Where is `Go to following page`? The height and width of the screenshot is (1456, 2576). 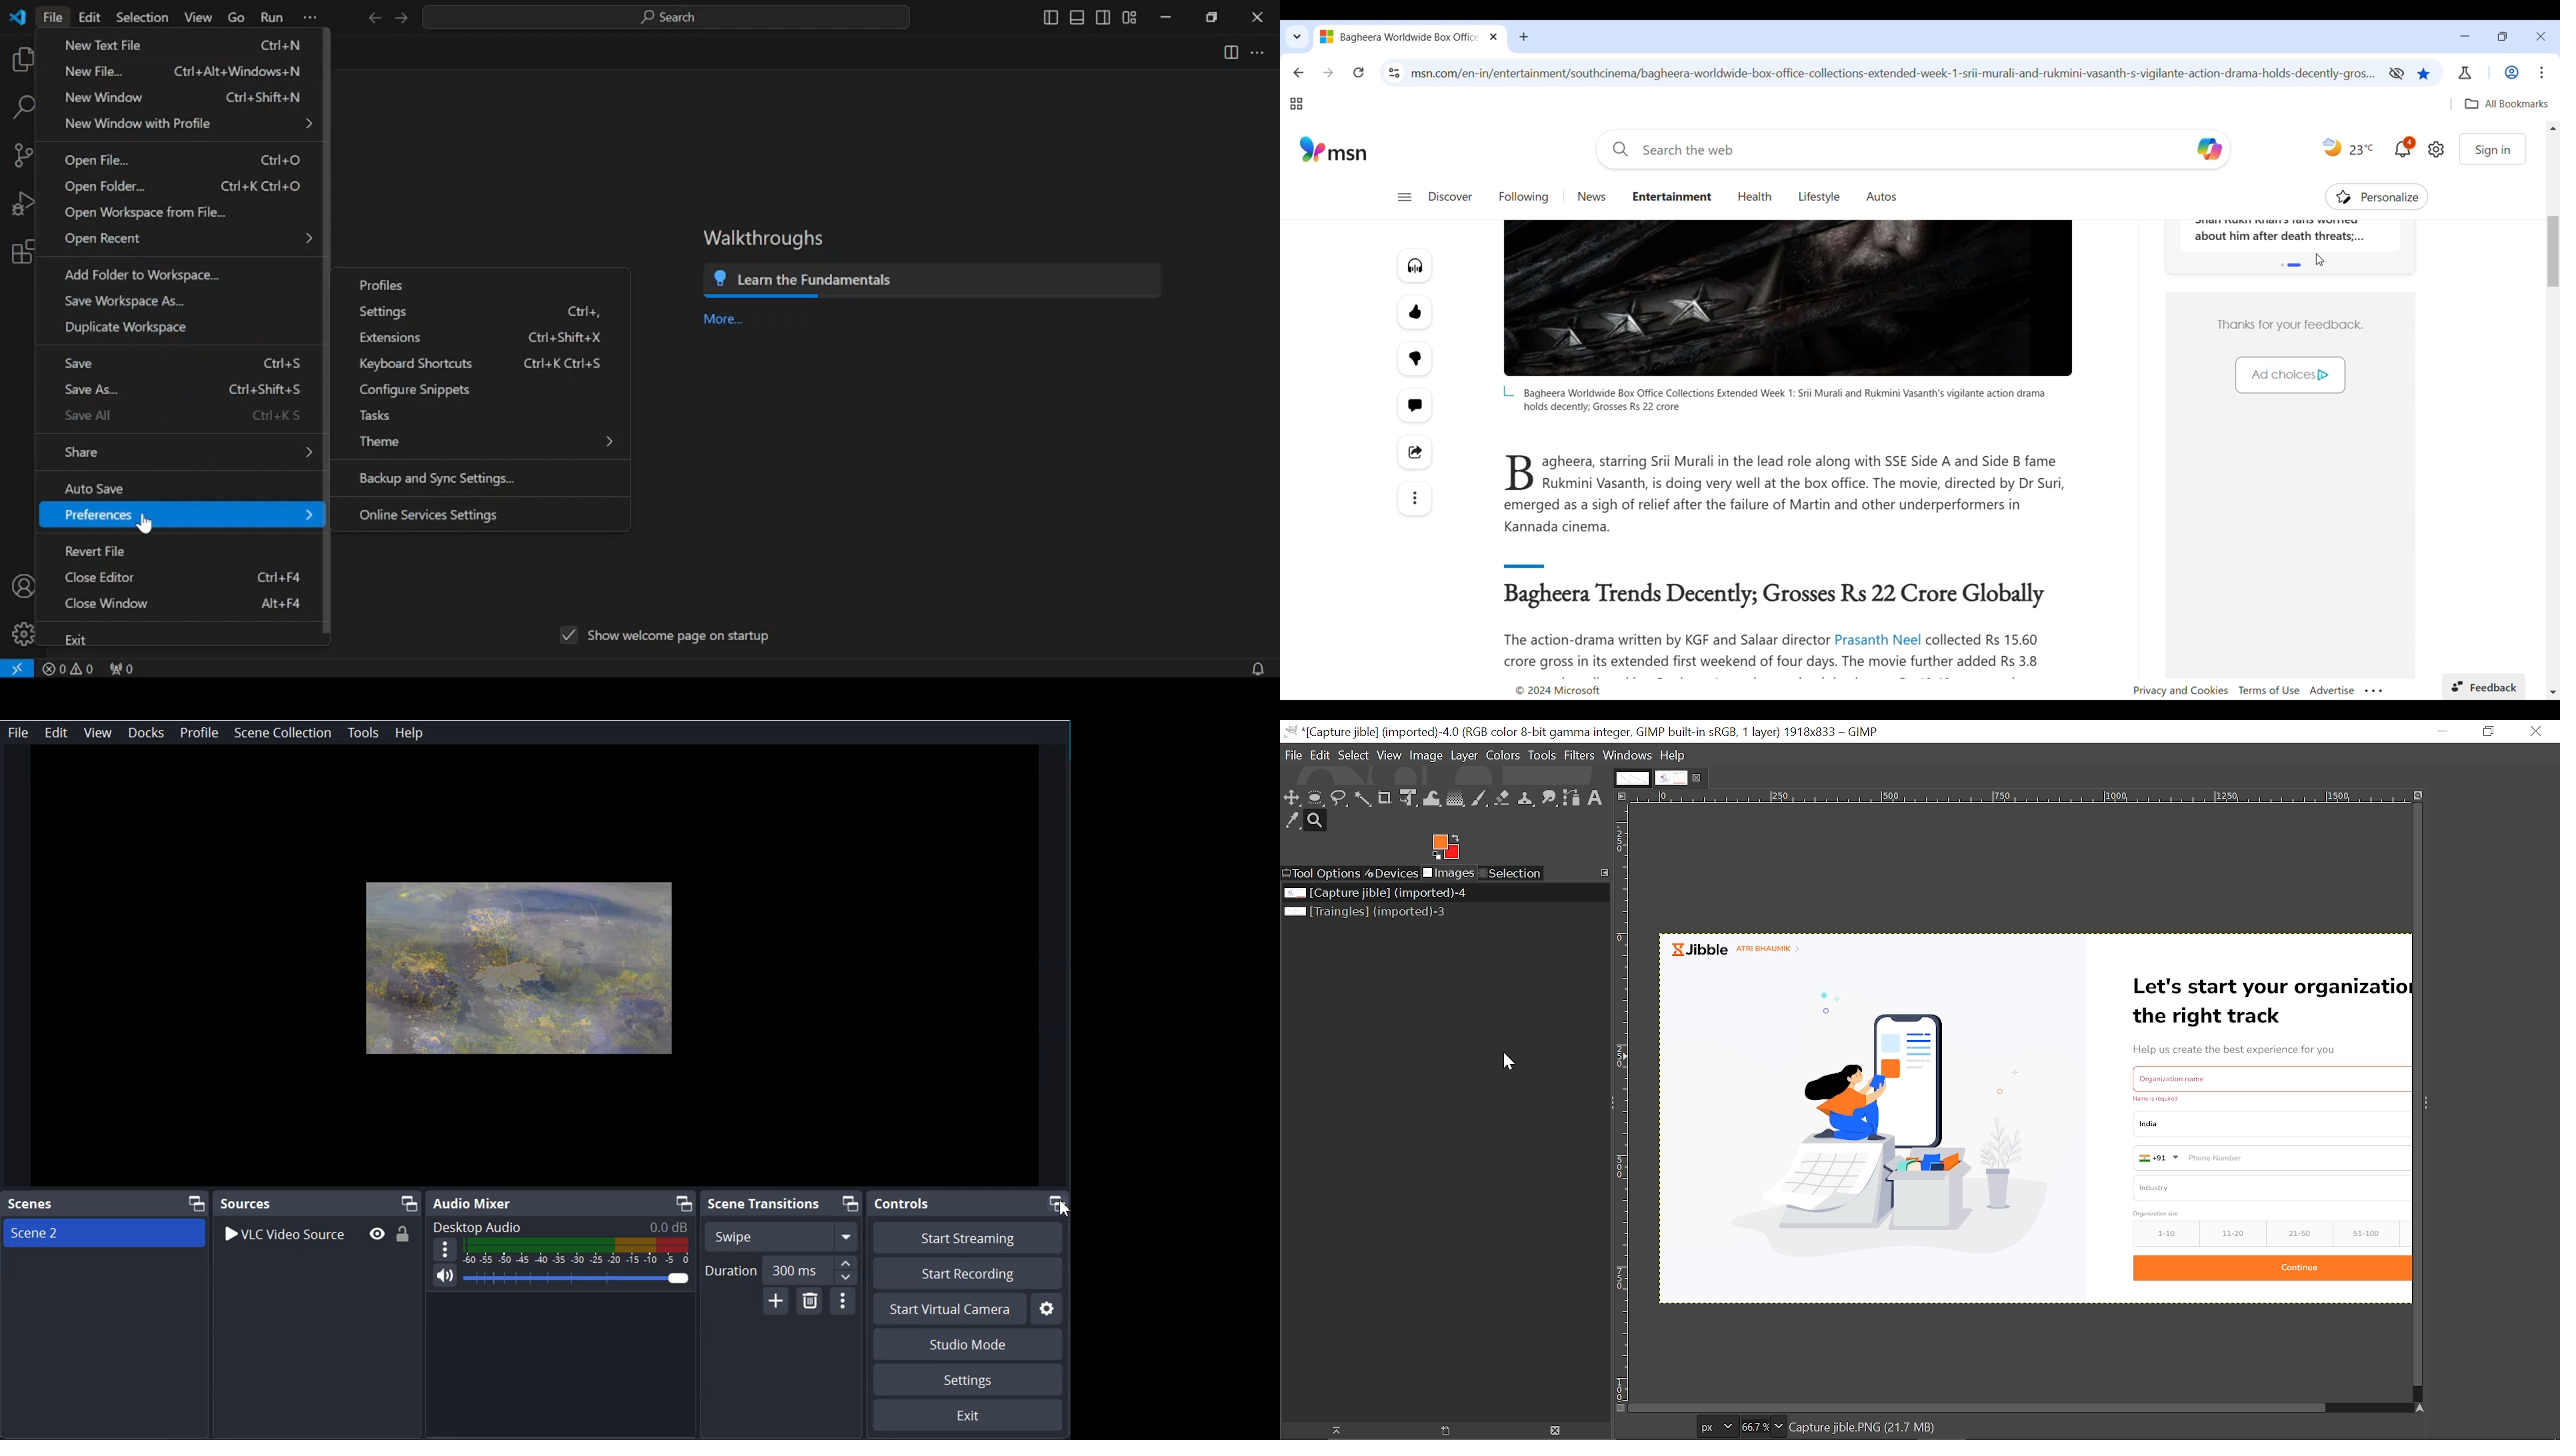
Go to following page is located at coordinates (1524, 197).